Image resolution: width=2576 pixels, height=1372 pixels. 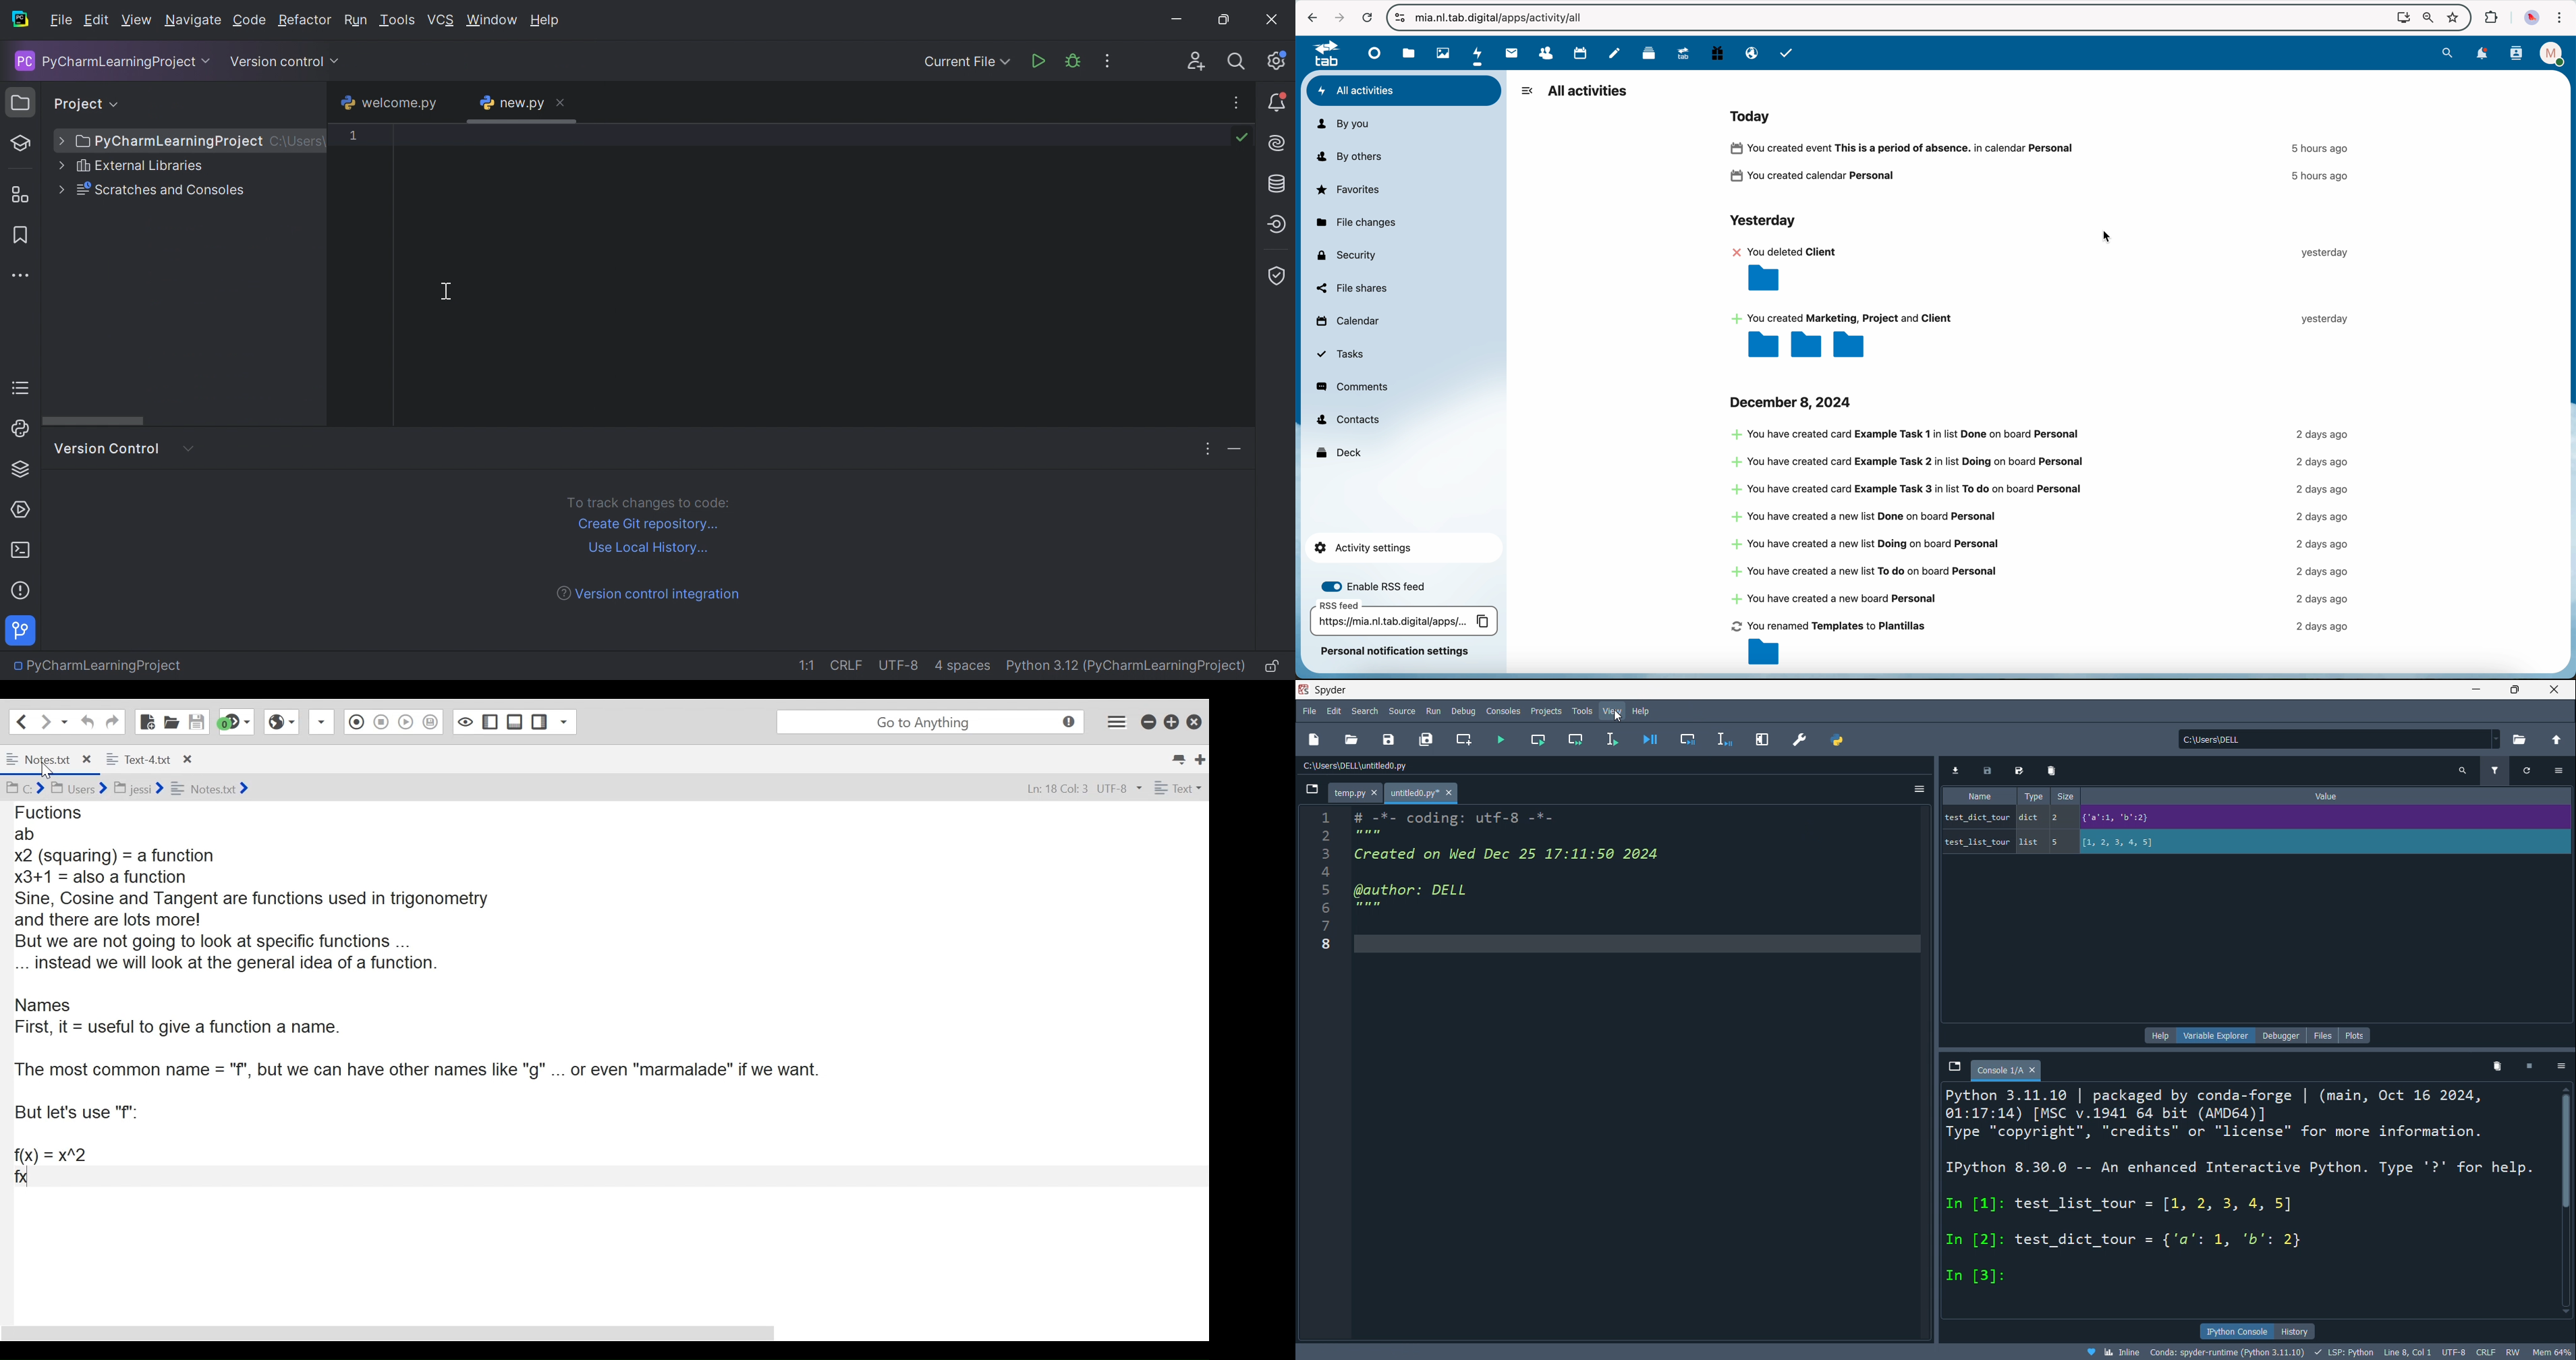 I want to click on options, so click(x=2562, y=1067).